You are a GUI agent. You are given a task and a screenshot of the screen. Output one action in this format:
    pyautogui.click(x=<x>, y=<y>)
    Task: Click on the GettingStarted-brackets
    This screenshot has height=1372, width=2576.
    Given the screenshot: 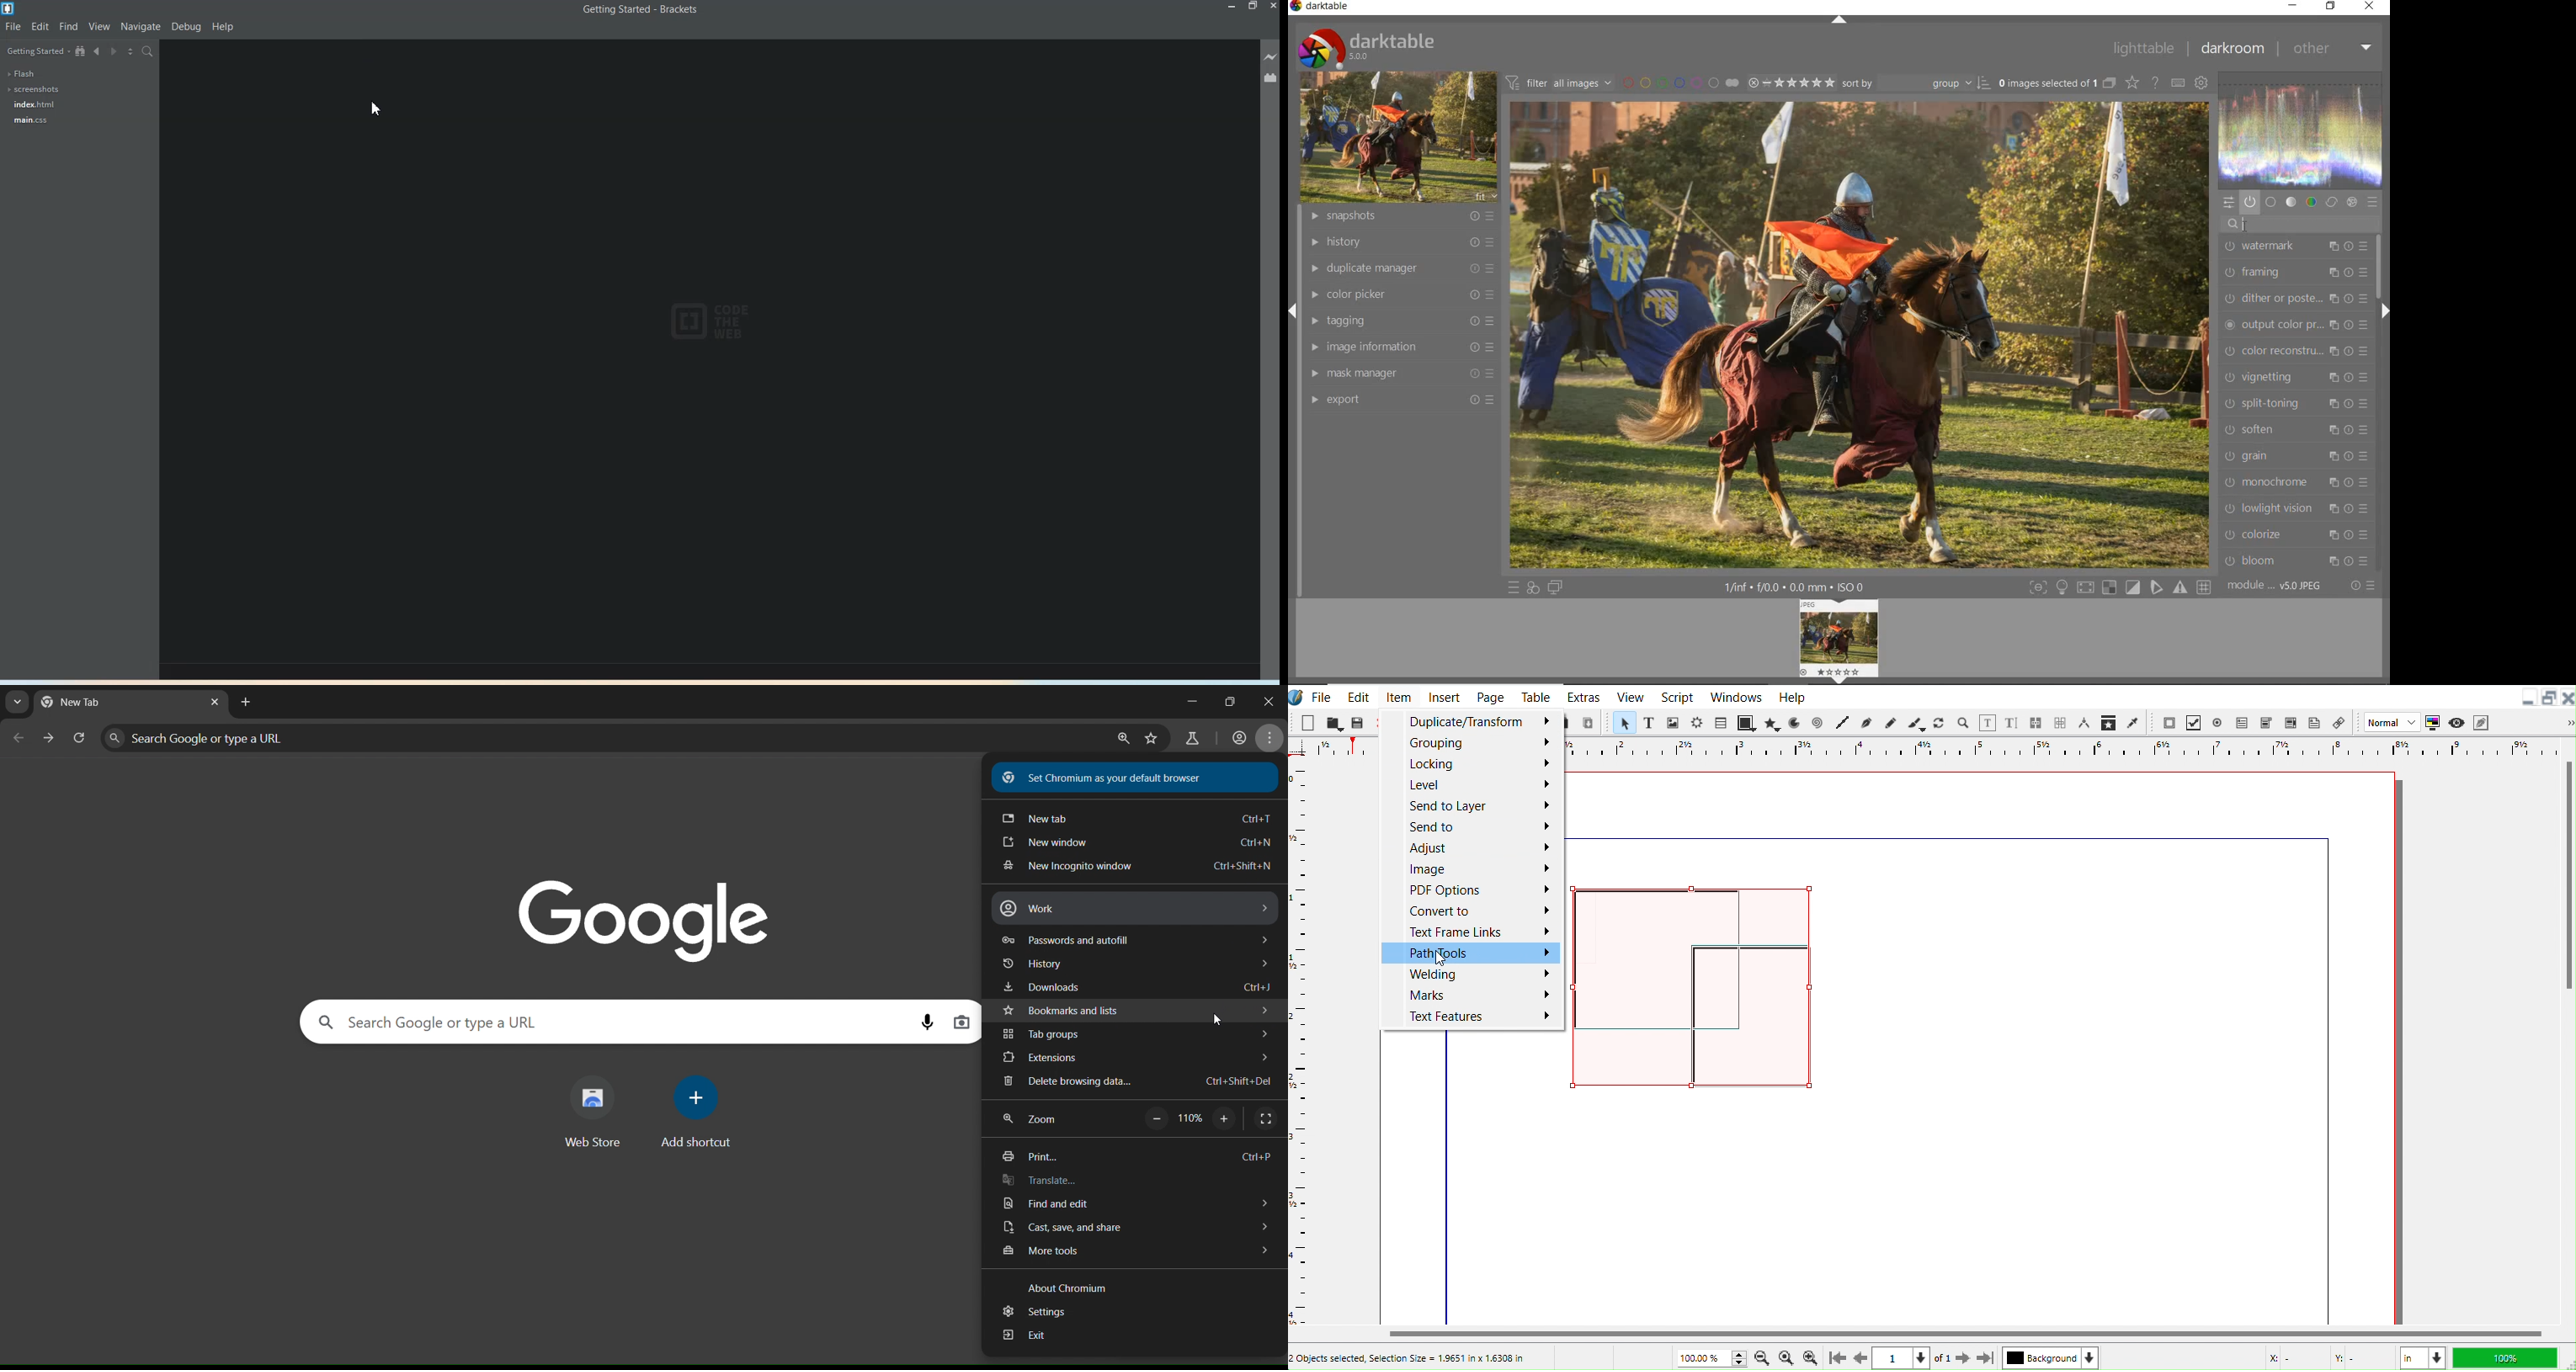 What is the action you would take?
    pyautogui.click(x=639, y=9)
    